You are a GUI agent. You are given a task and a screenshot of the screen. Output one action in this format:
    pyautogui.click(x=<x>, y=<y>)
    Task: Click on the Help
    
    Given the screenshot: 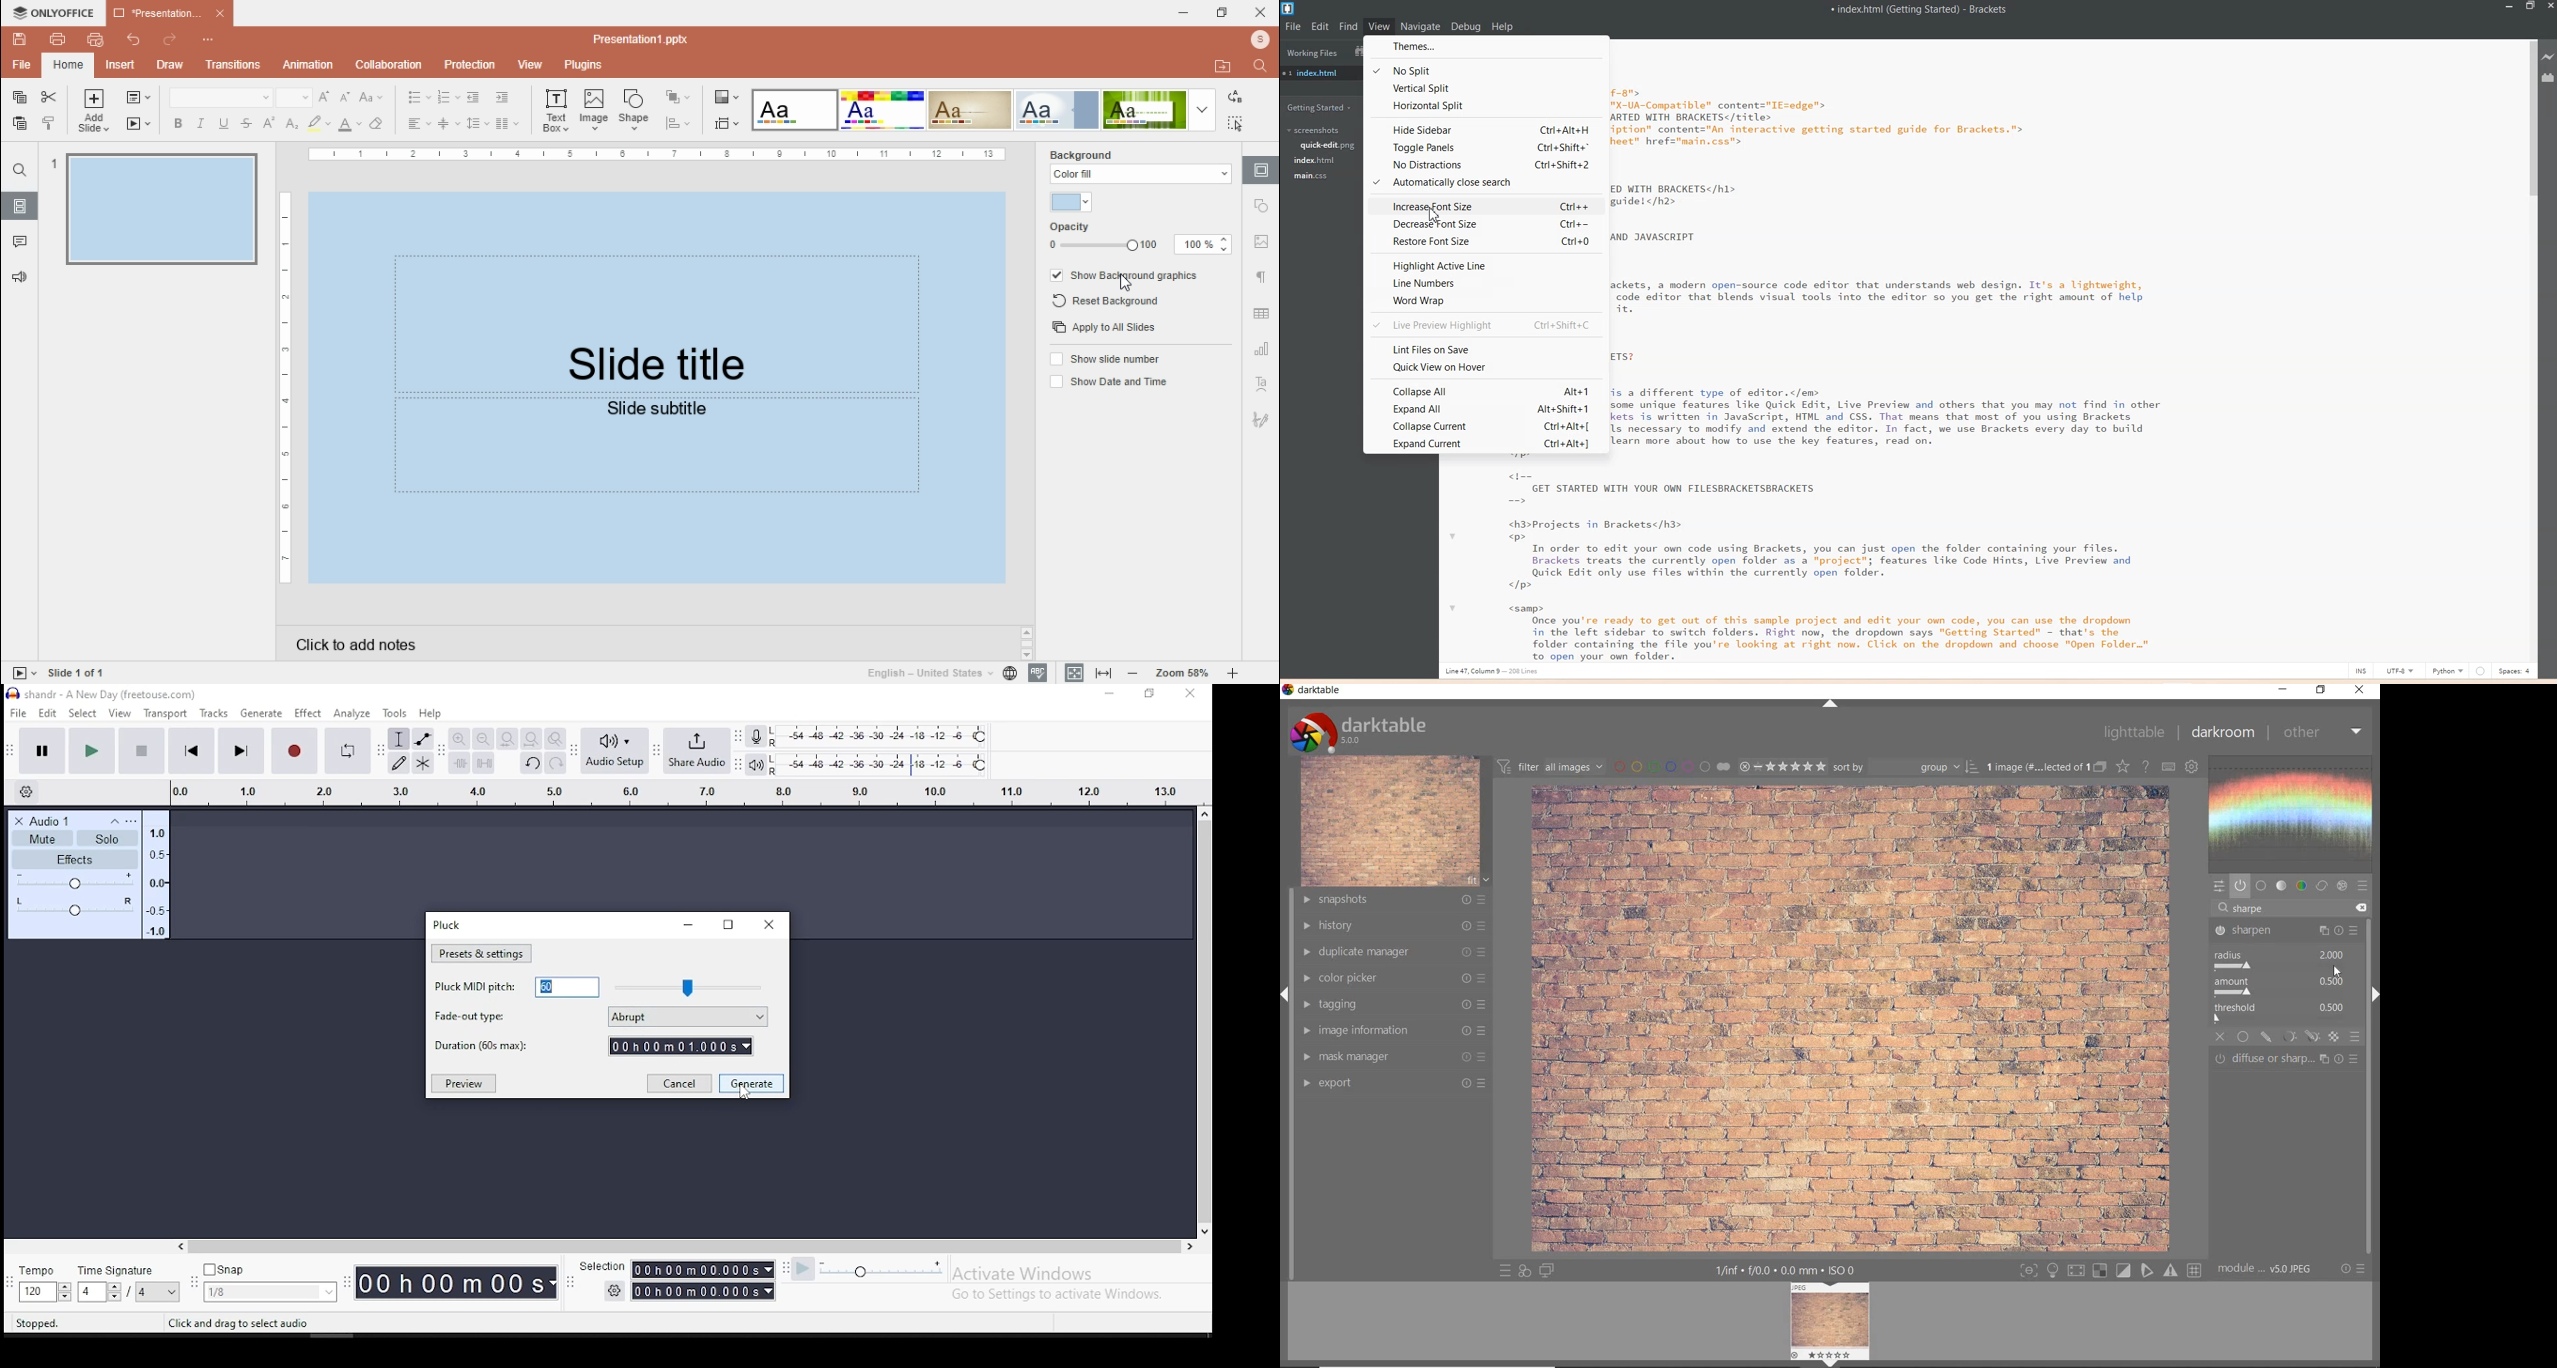 What is the action you would take?
    pyautogui.click(x=1503, y=27)
    